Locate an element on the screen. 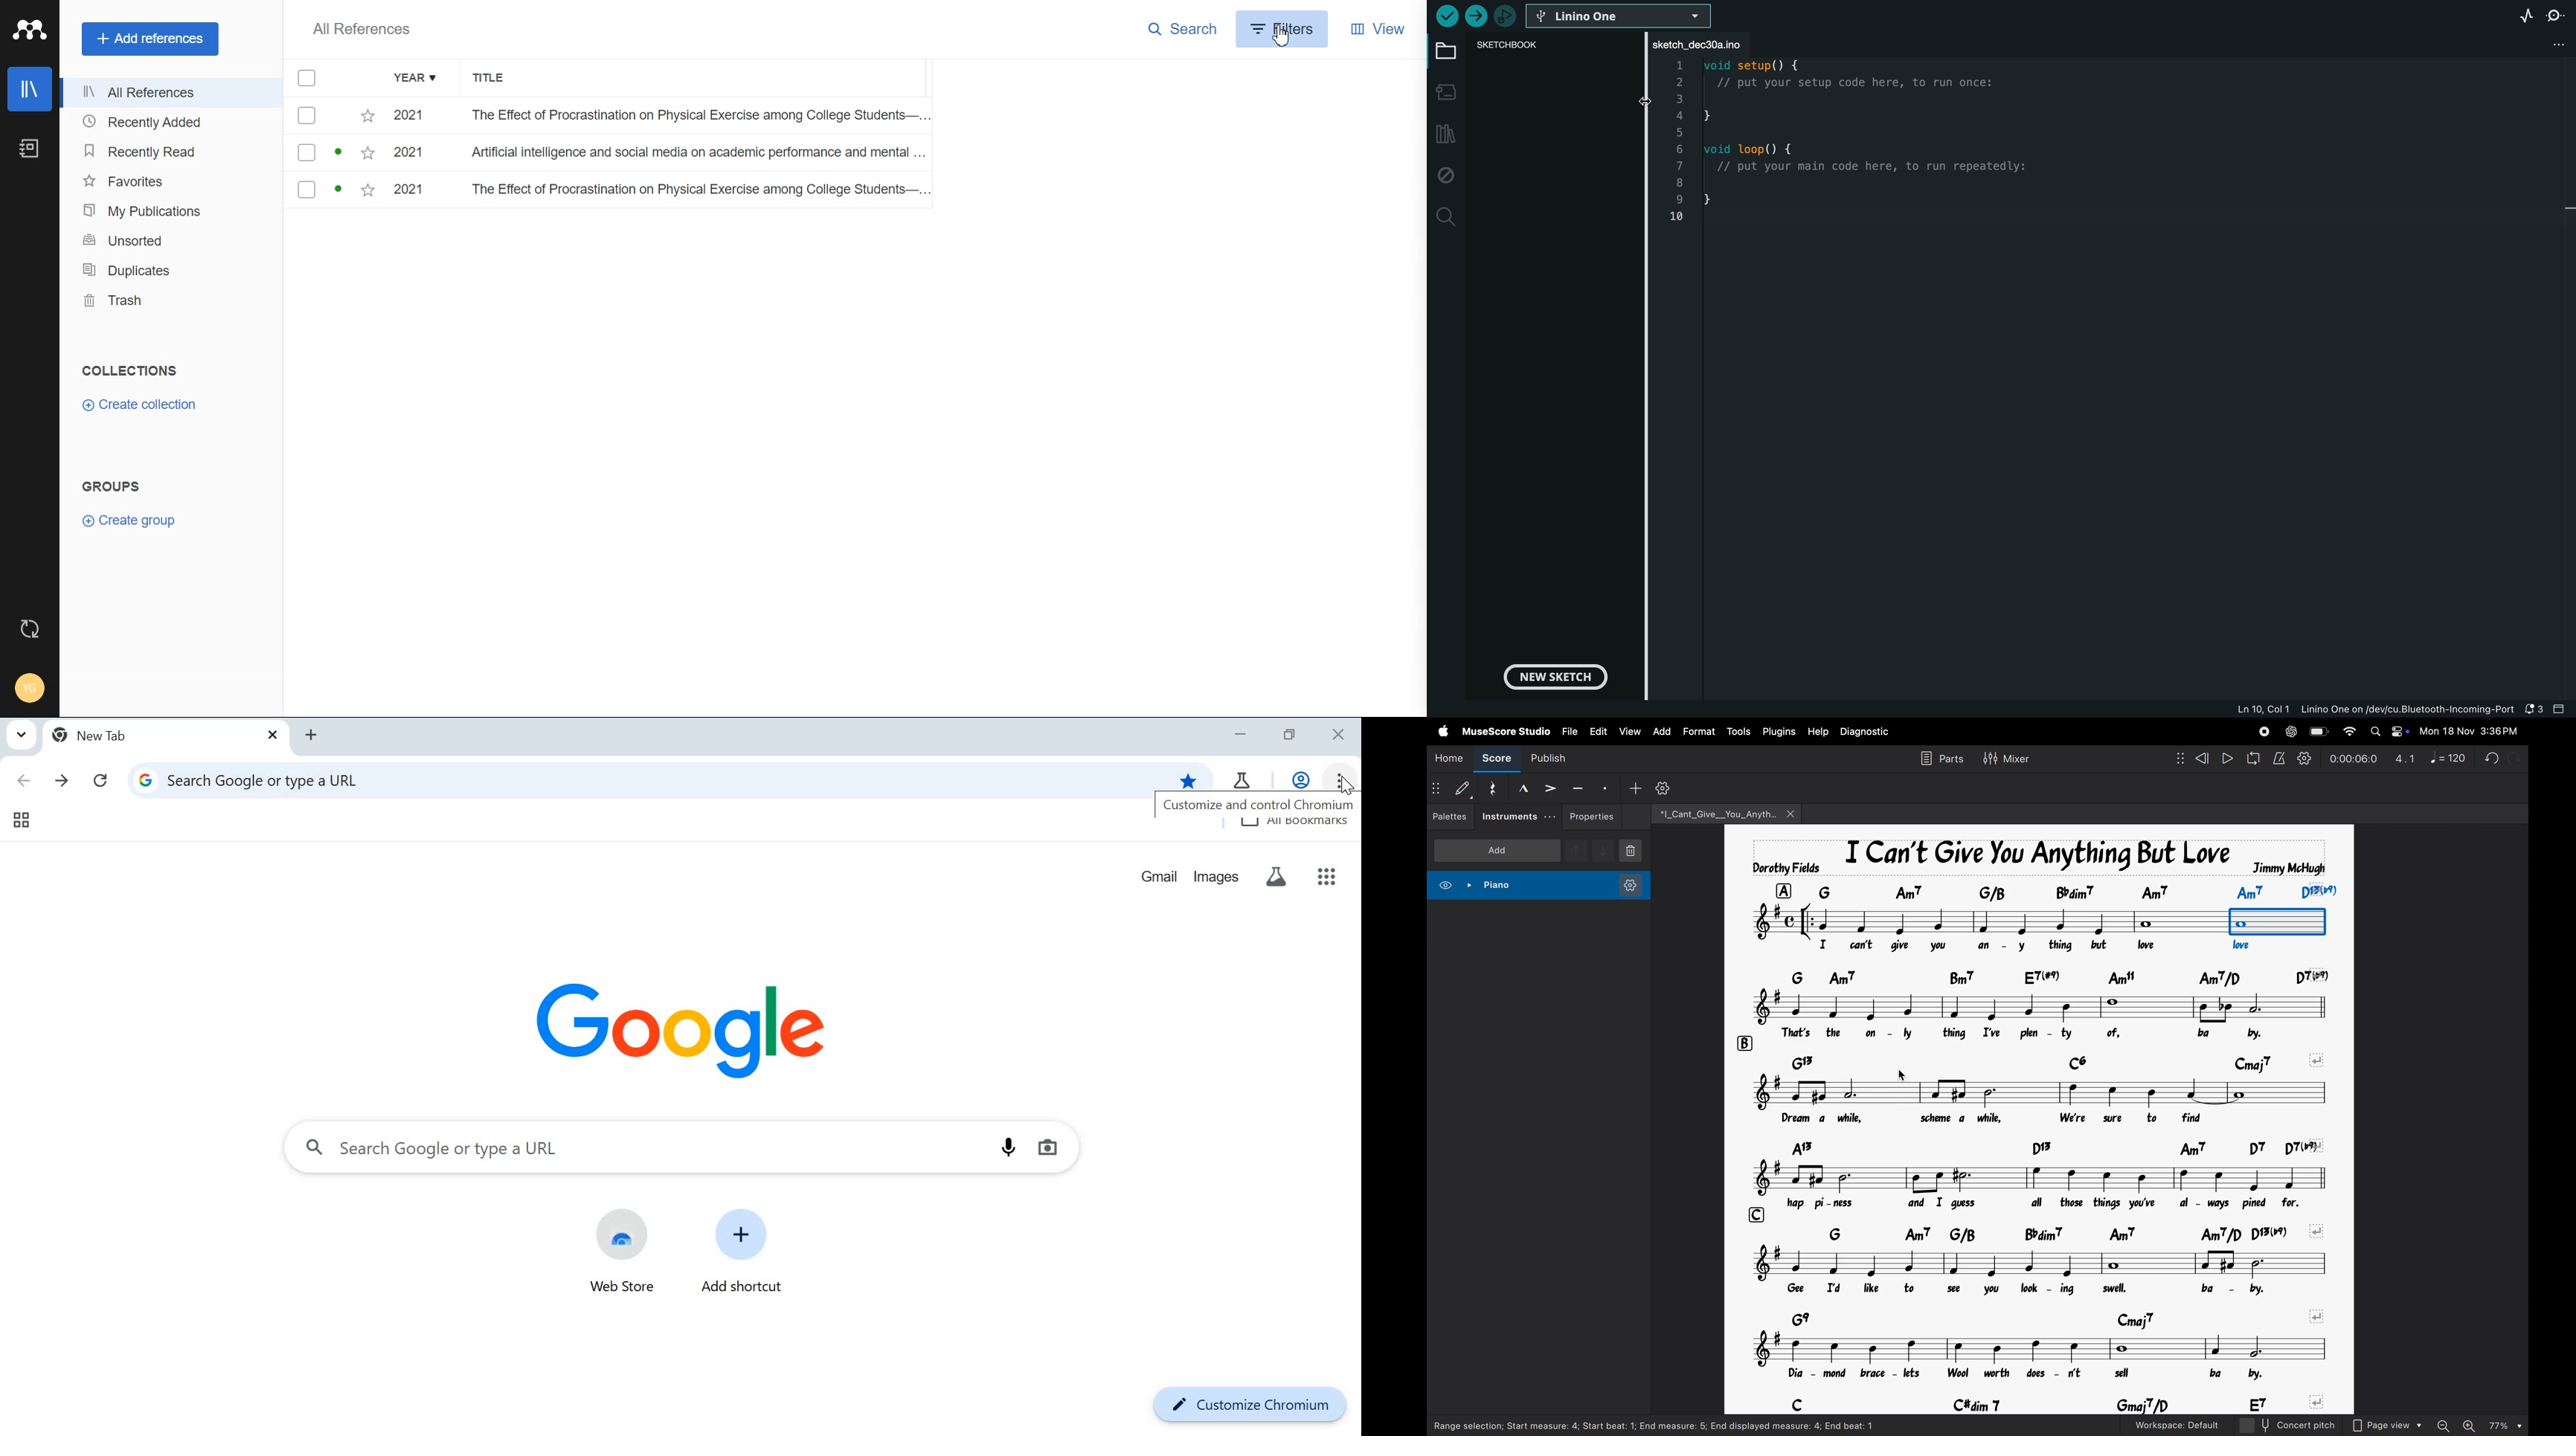 This screenshot has height=1456, width=2576. notes is located at coordinates (2043, 1008).